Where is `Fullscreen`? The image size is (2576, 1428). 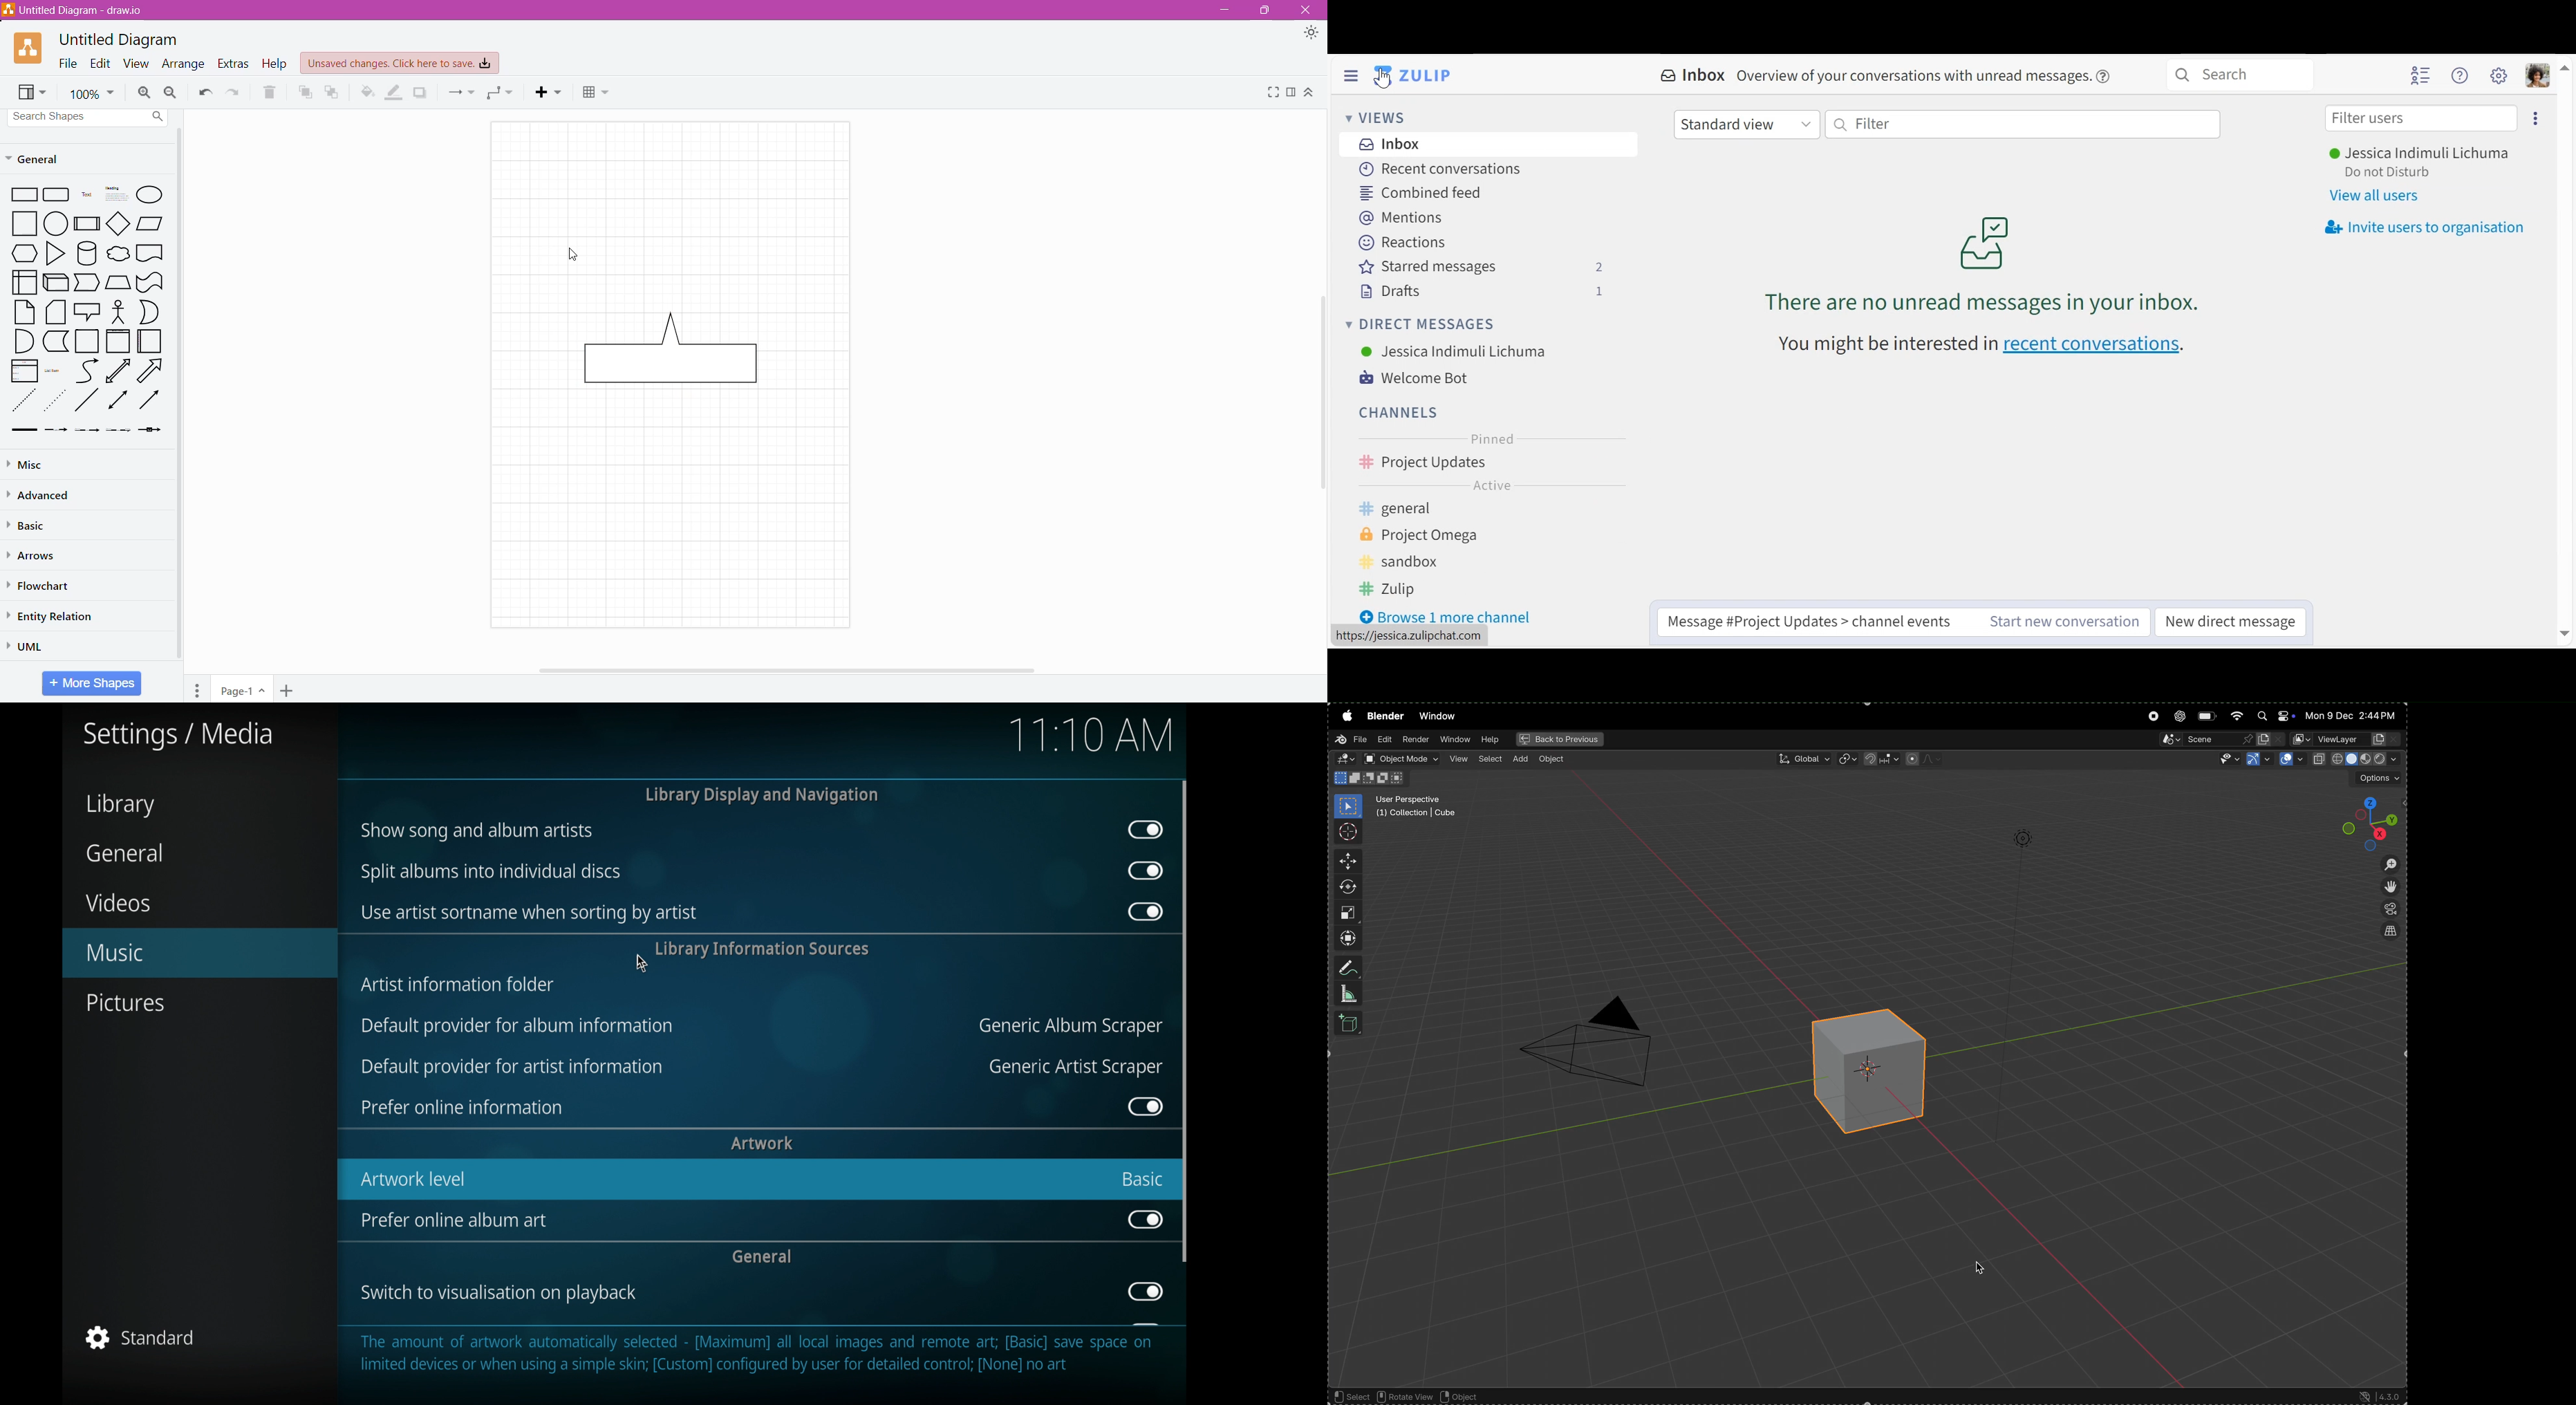 Fullscreen is located at coordinates (1271, 92).